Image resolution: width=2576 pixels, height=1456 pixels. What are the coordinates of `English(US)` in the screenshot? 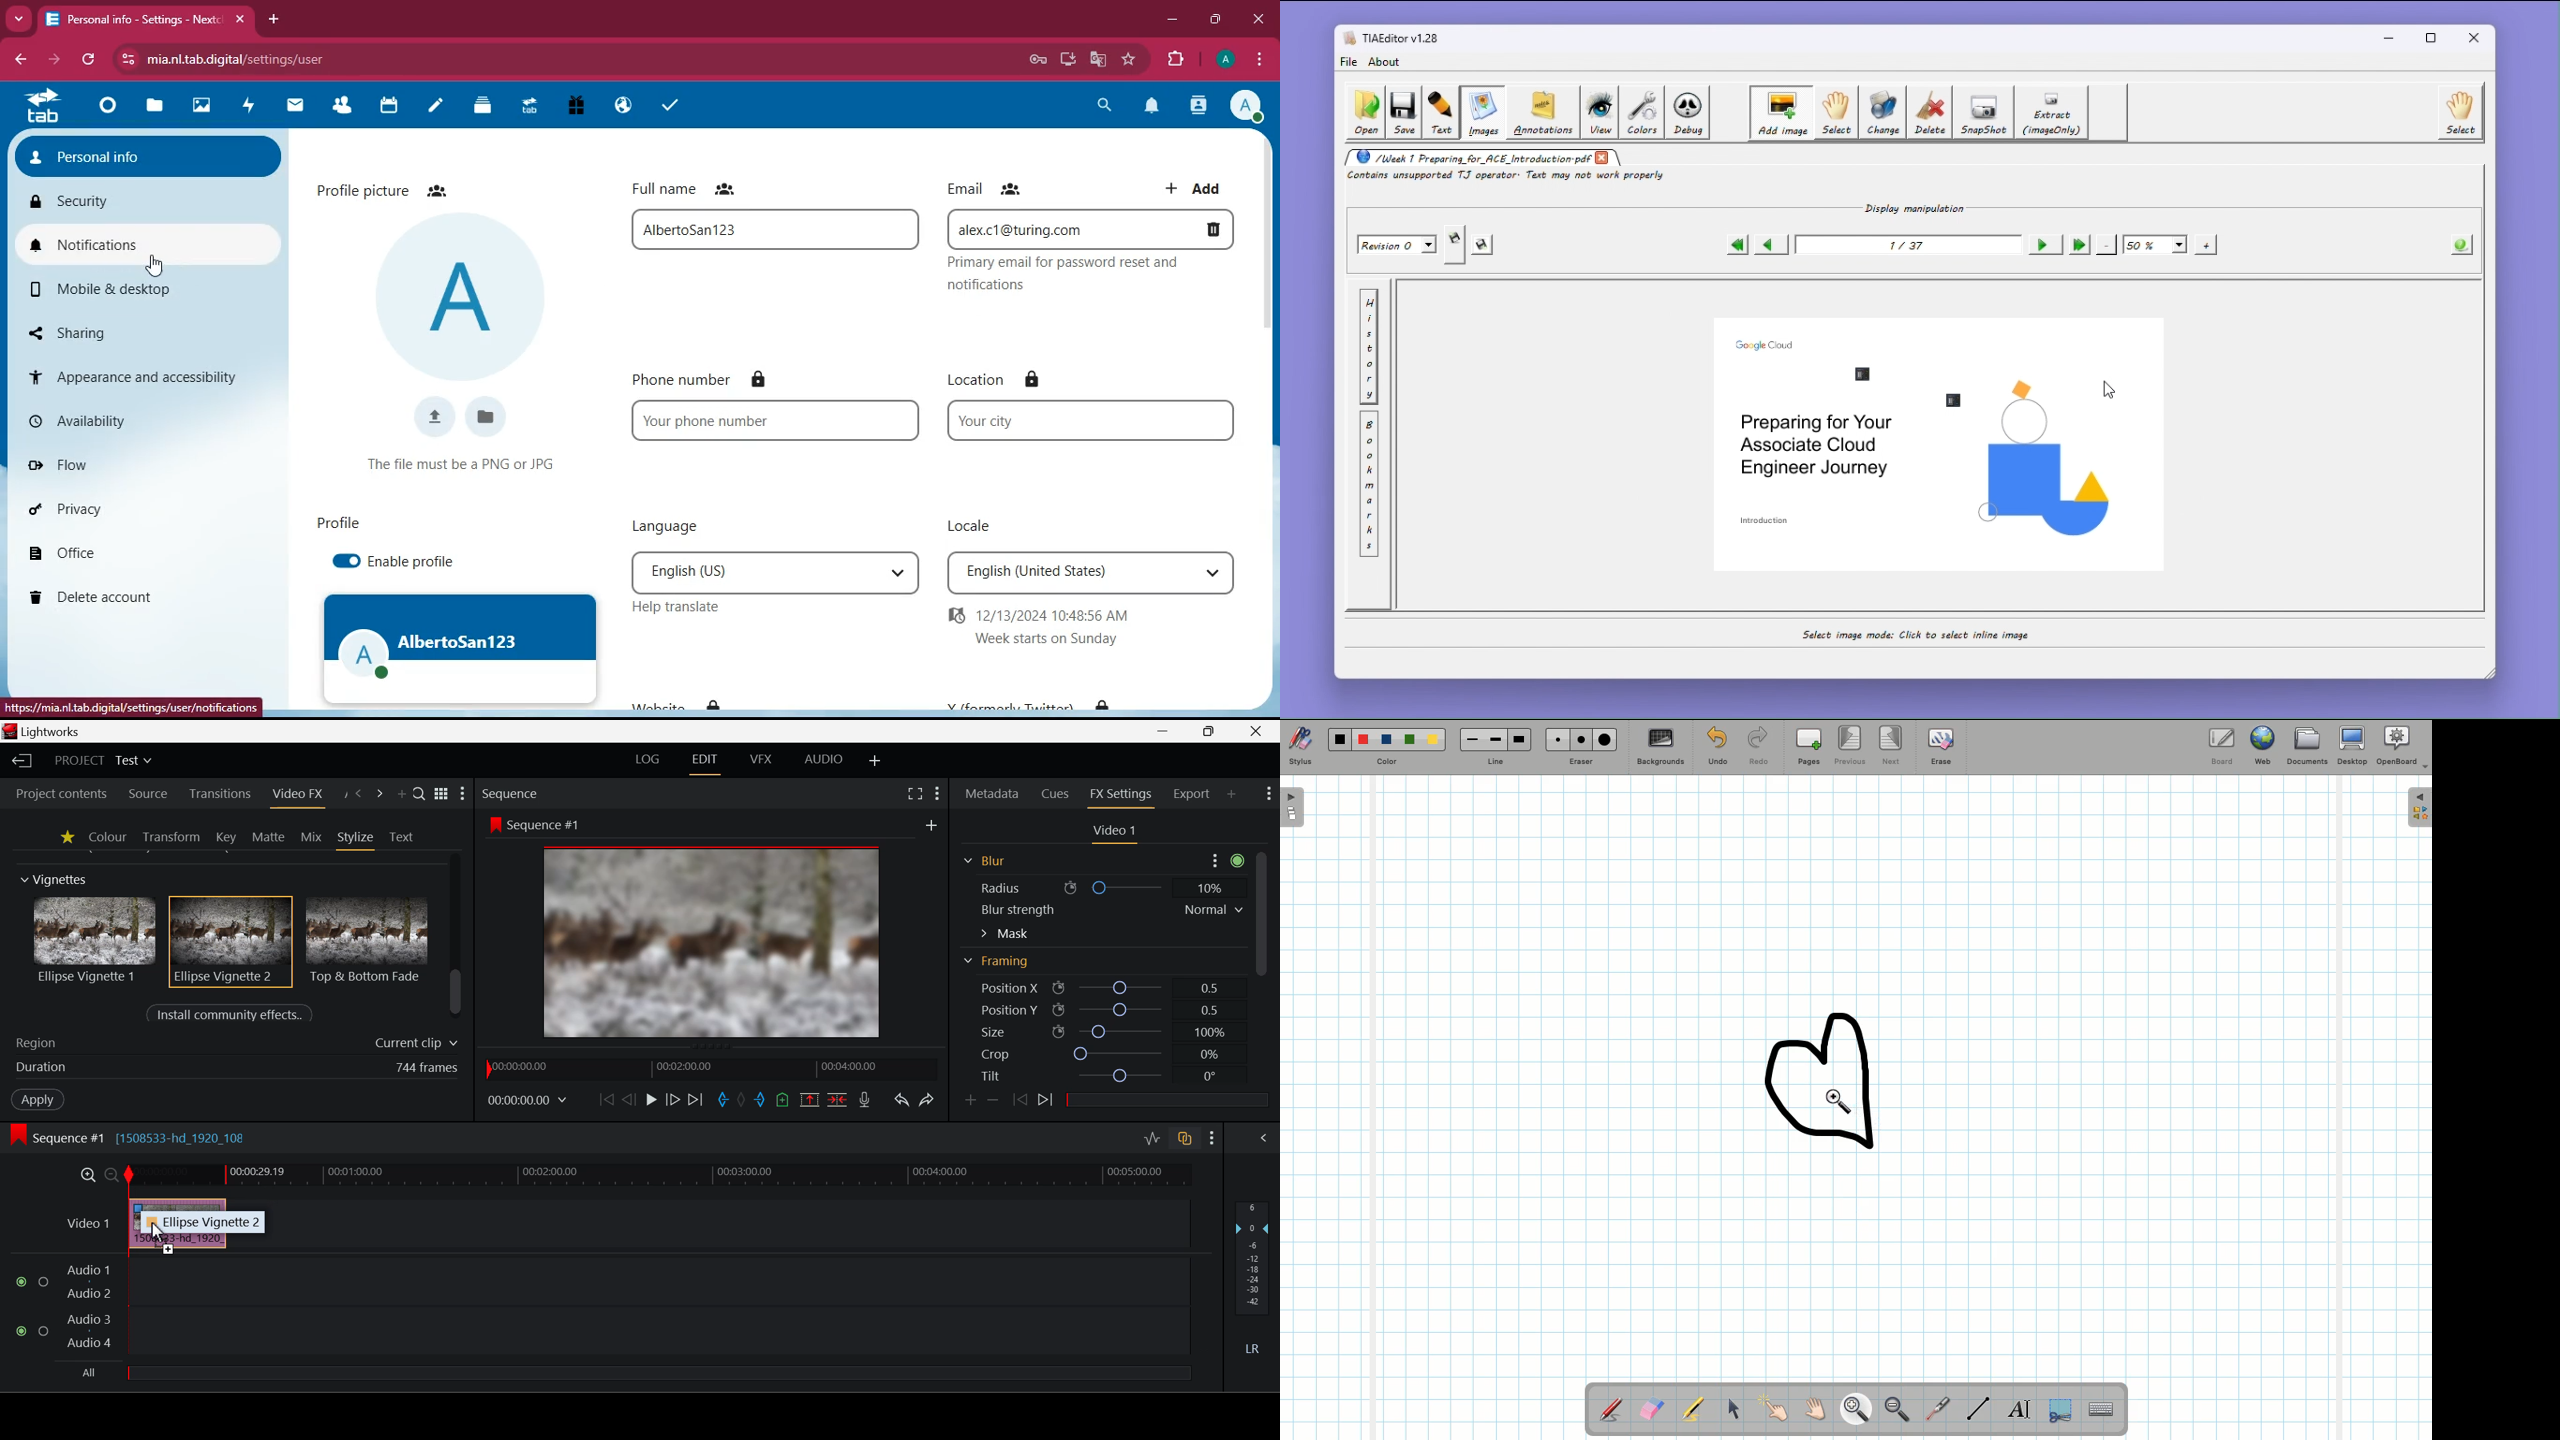 It's located at (774, 573).